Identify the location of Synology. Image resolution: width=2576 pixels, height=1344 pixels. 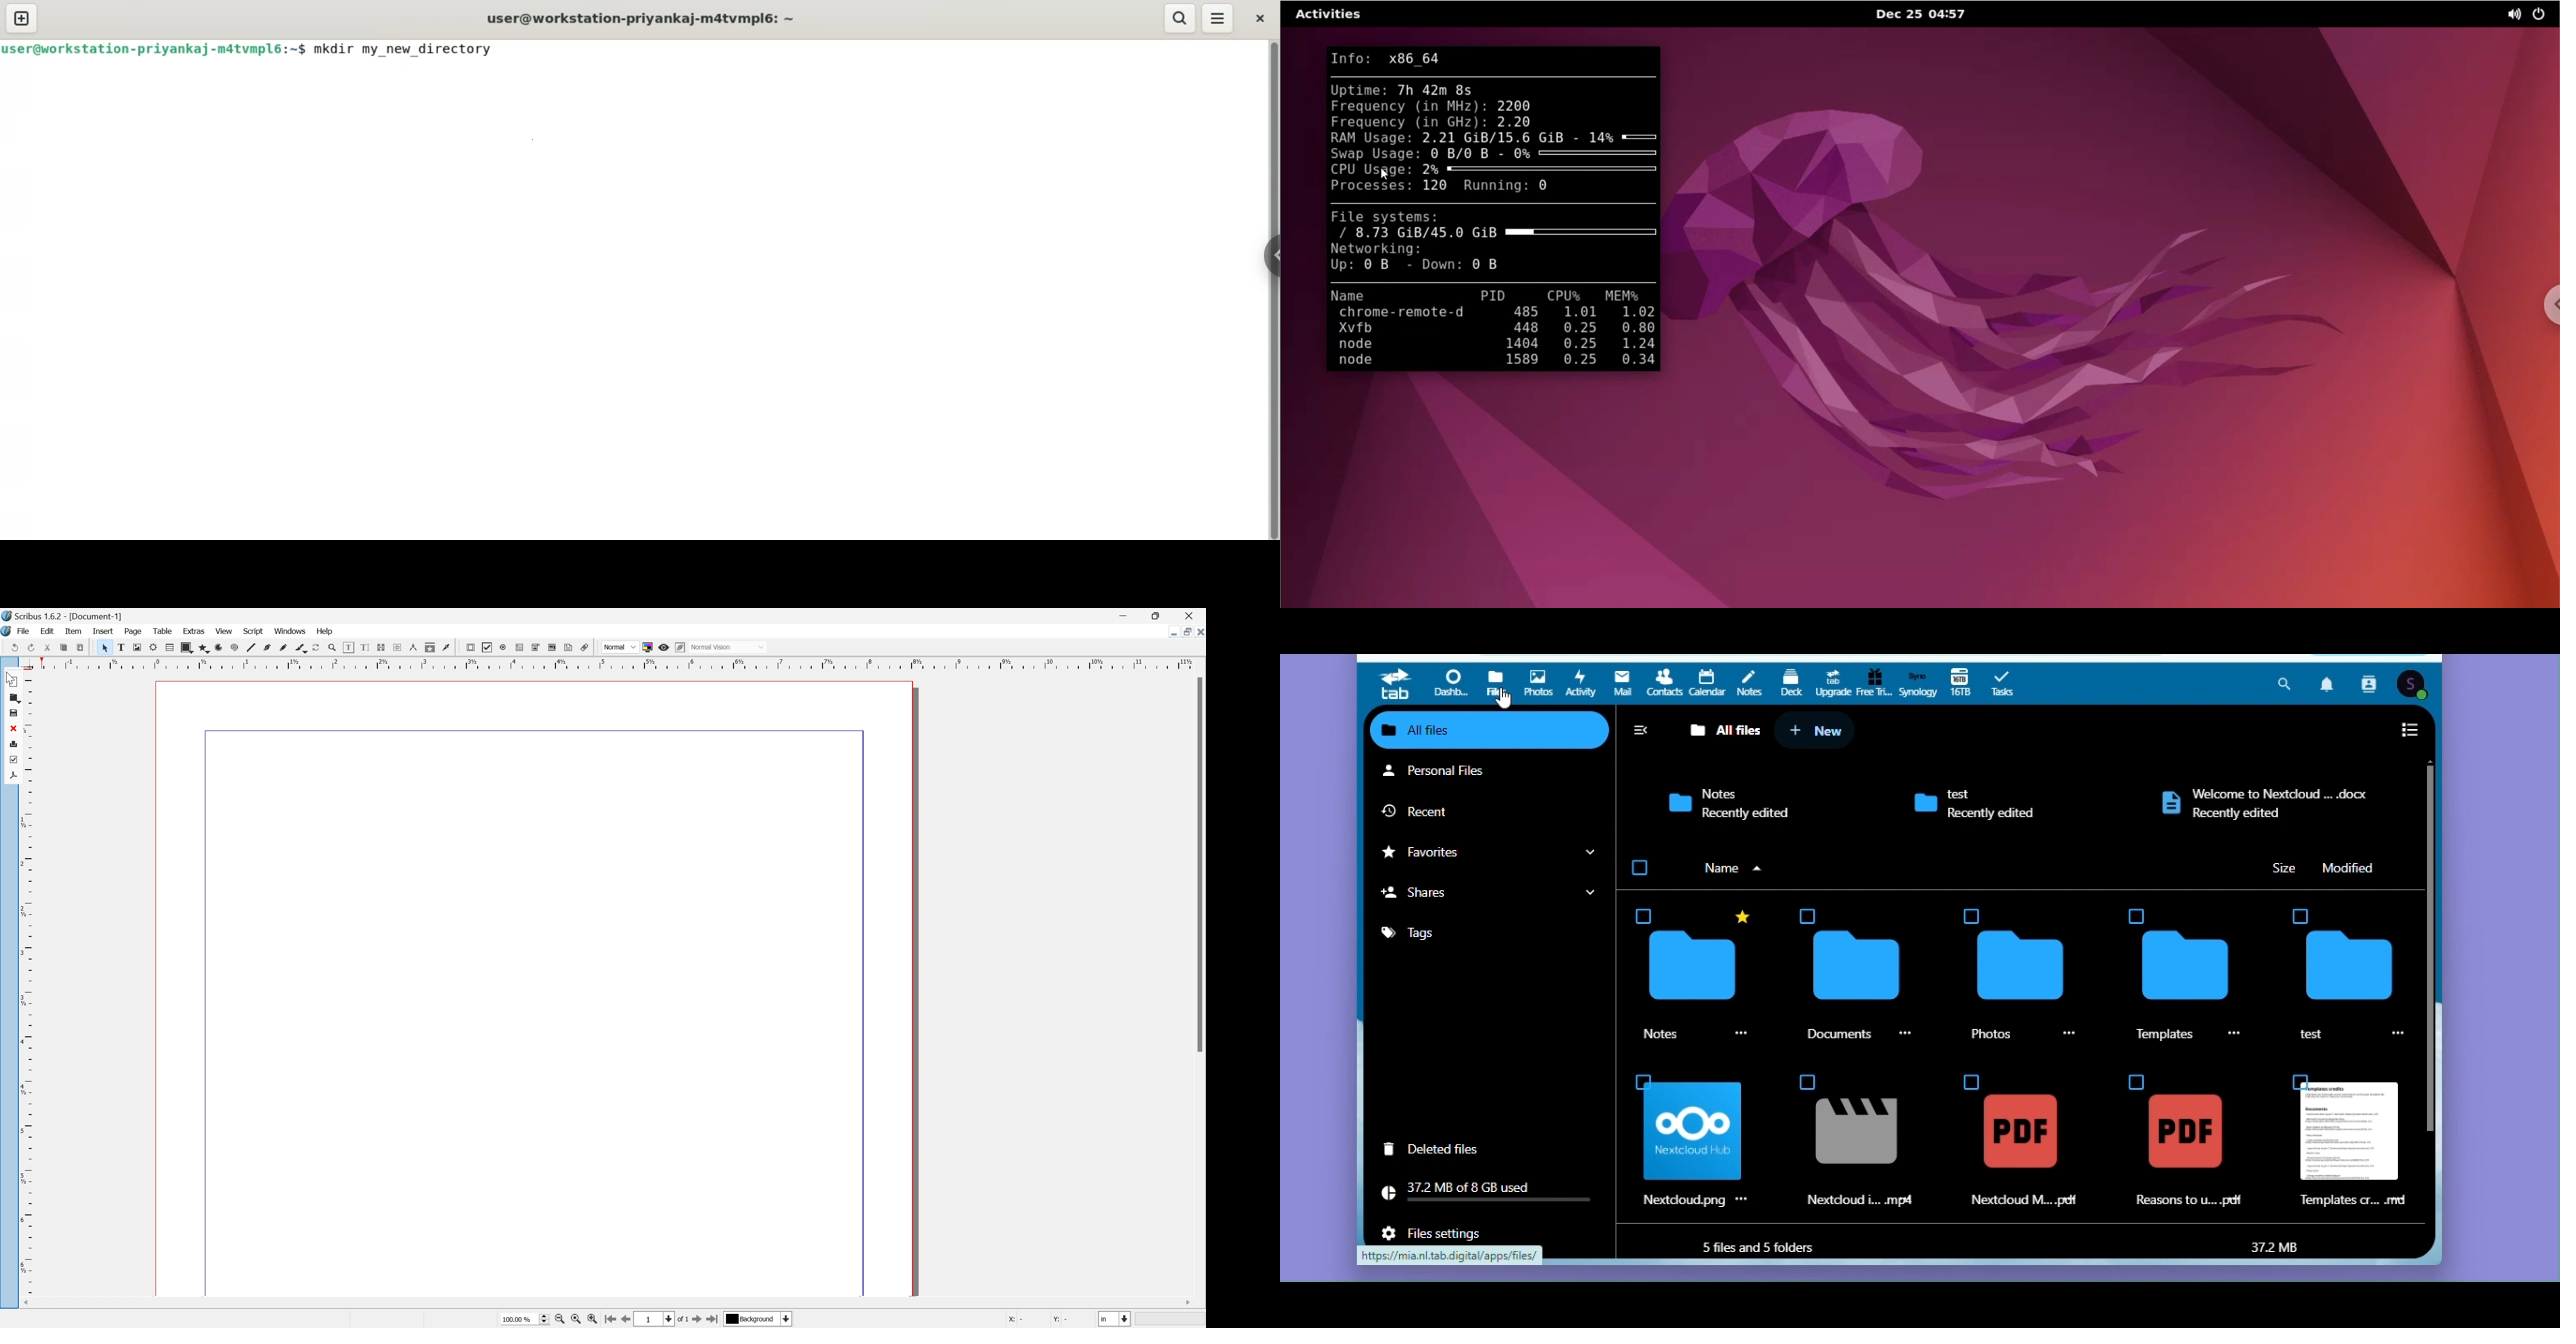
(1917, 683).